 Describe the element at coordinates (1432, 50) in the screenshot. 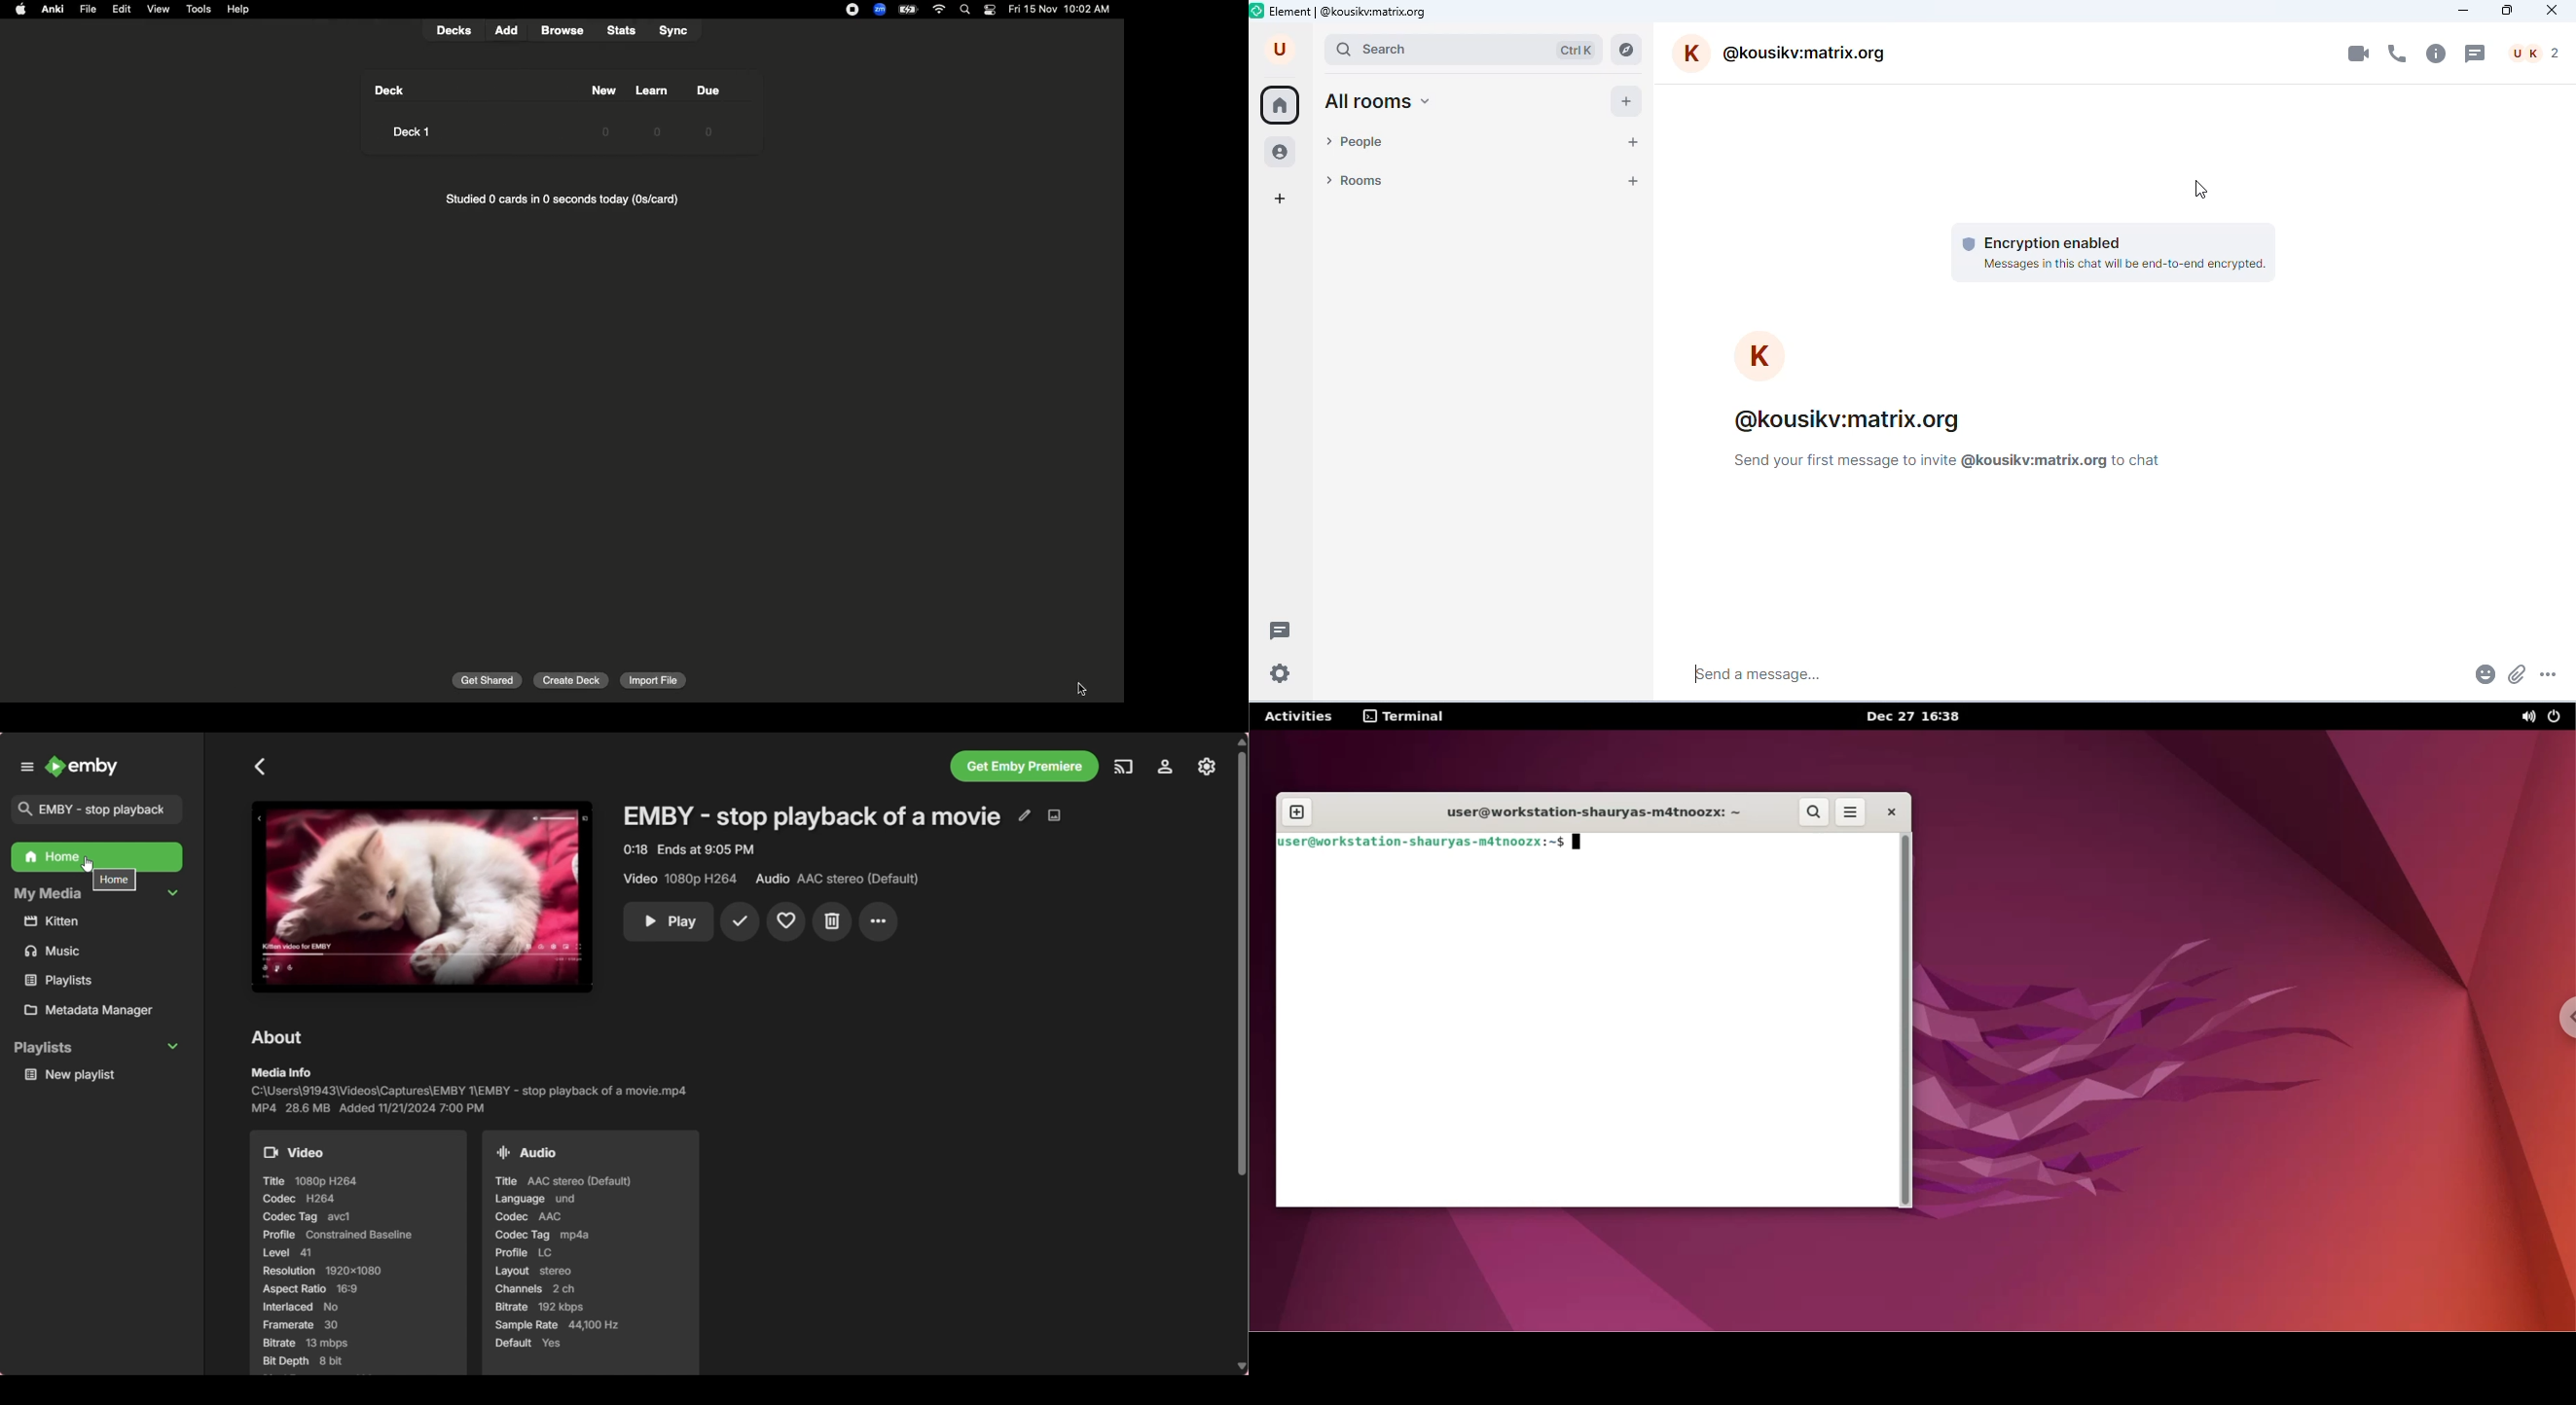

I see `search` at that location.